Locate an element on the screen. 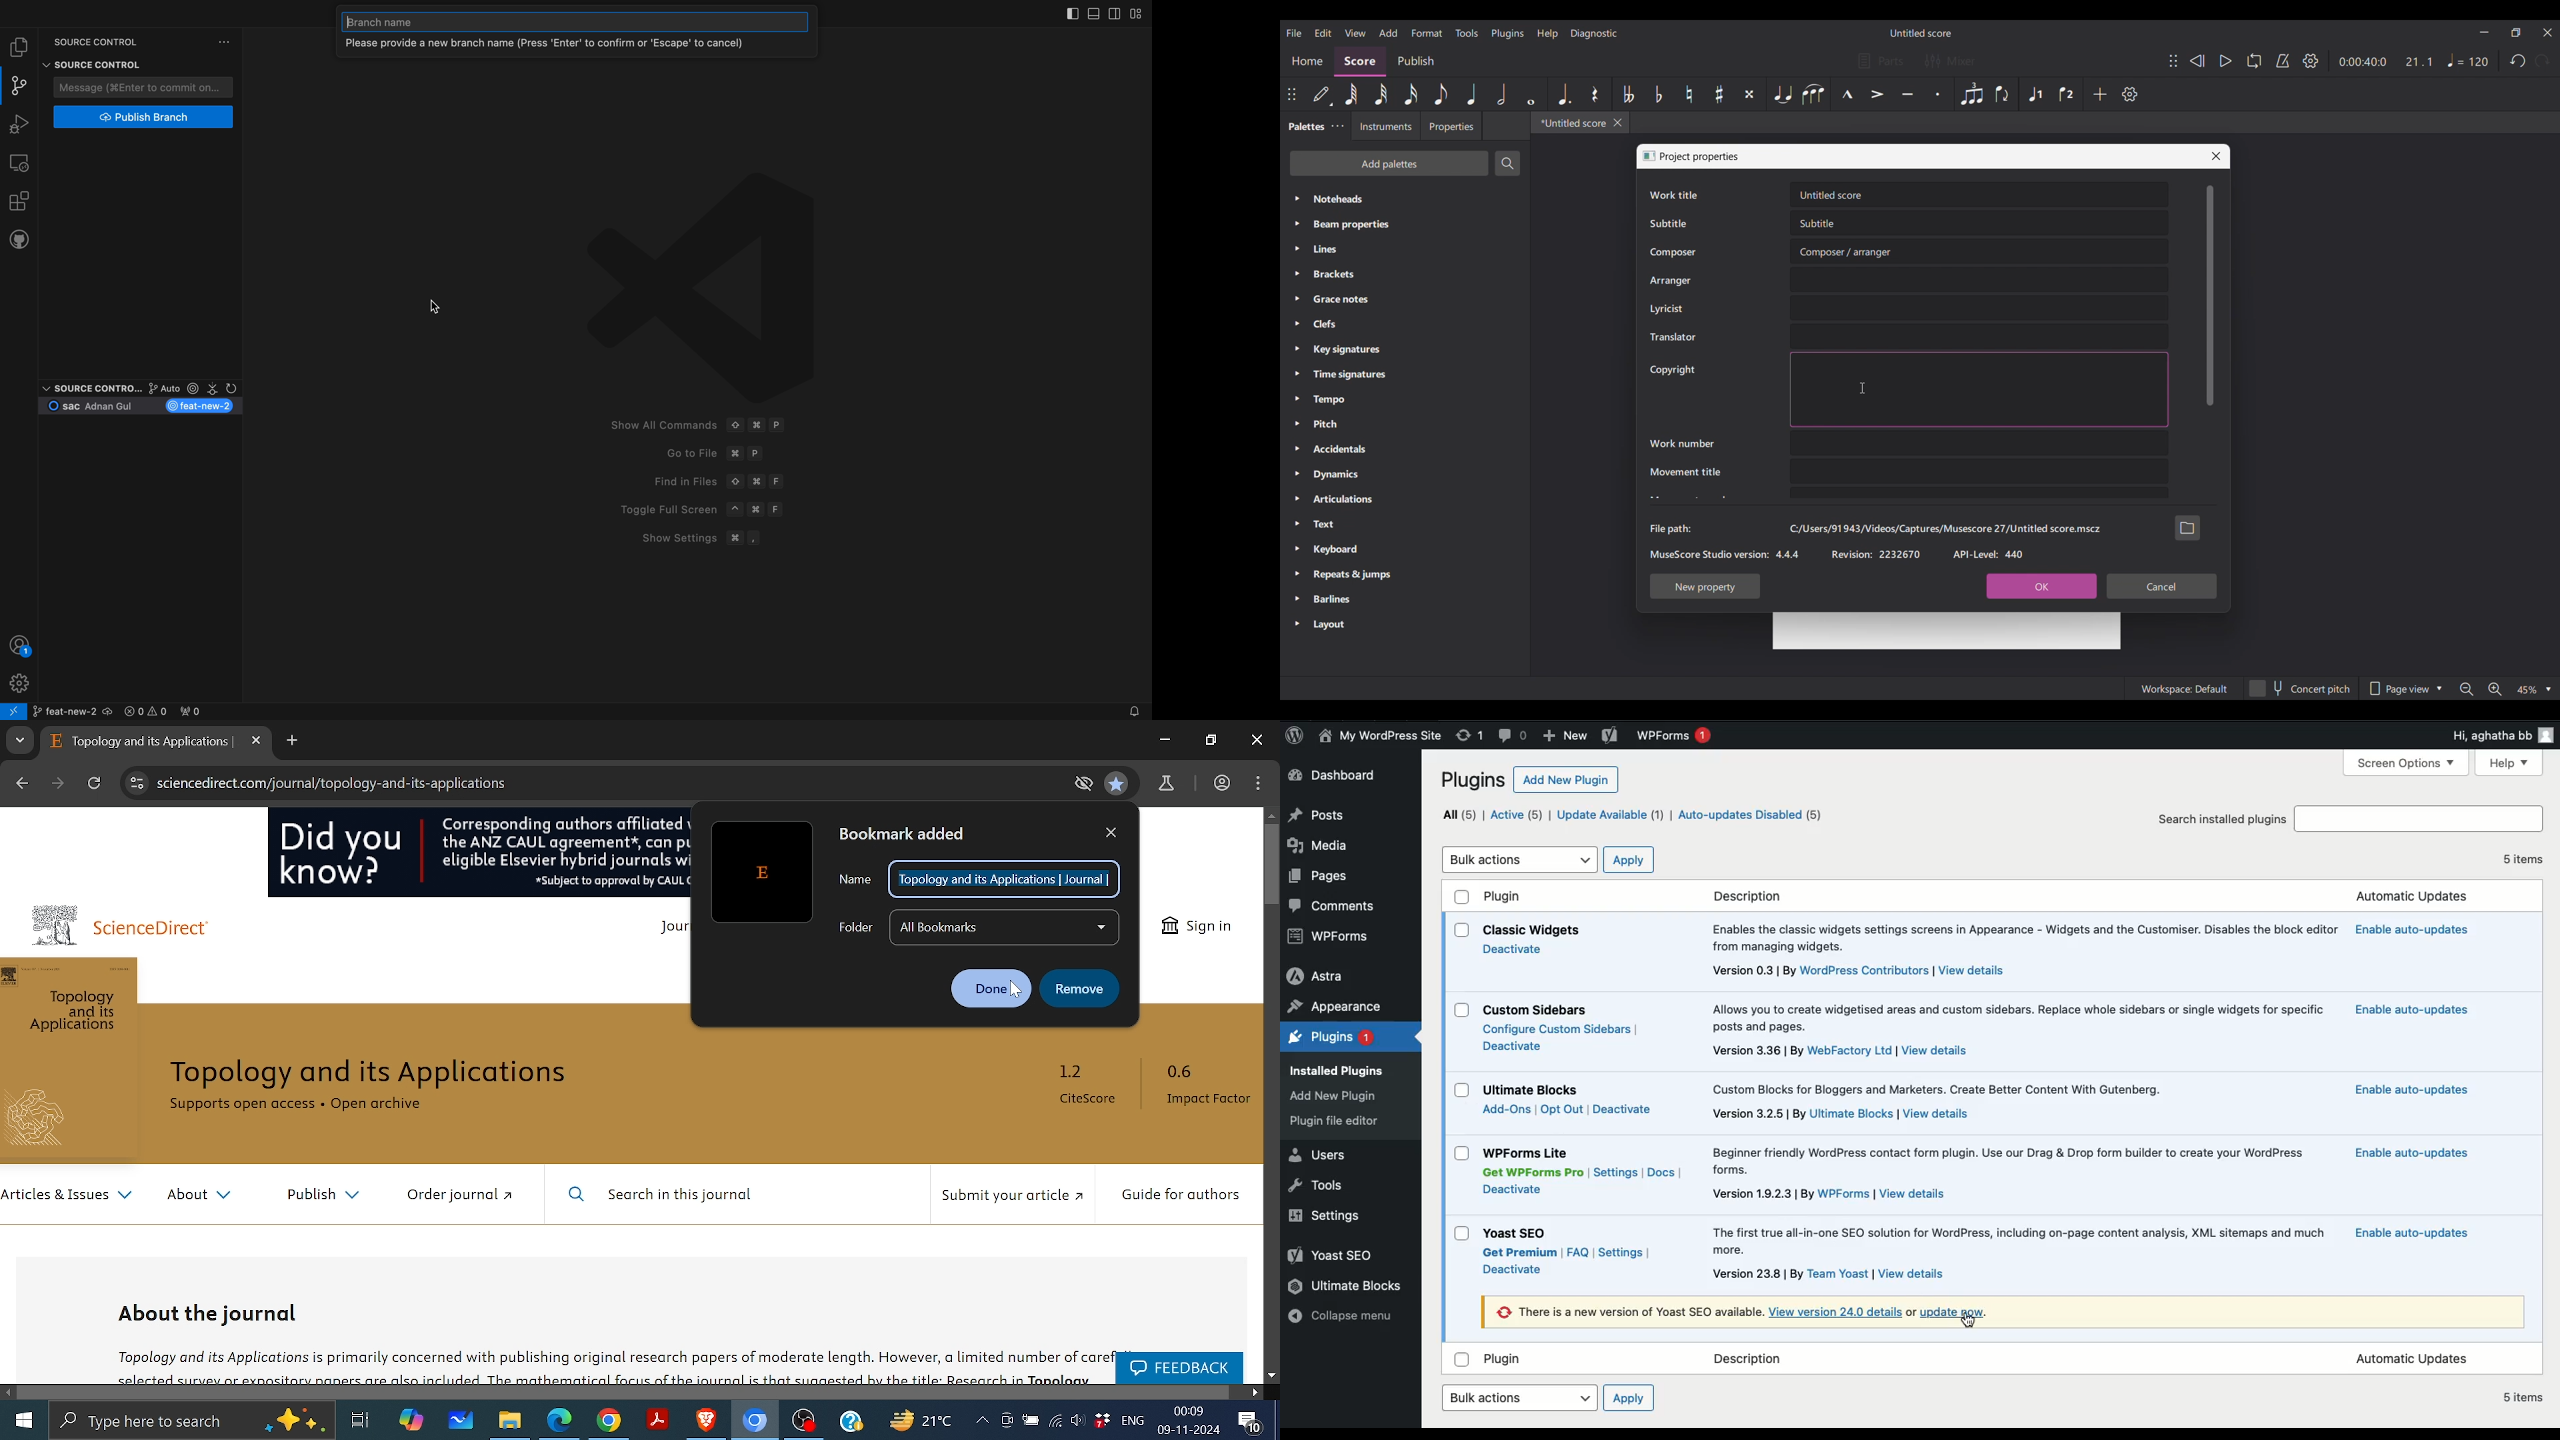 This screenshot has height=1456, width=2576. Clefs is located at coordinates (1404, 323).